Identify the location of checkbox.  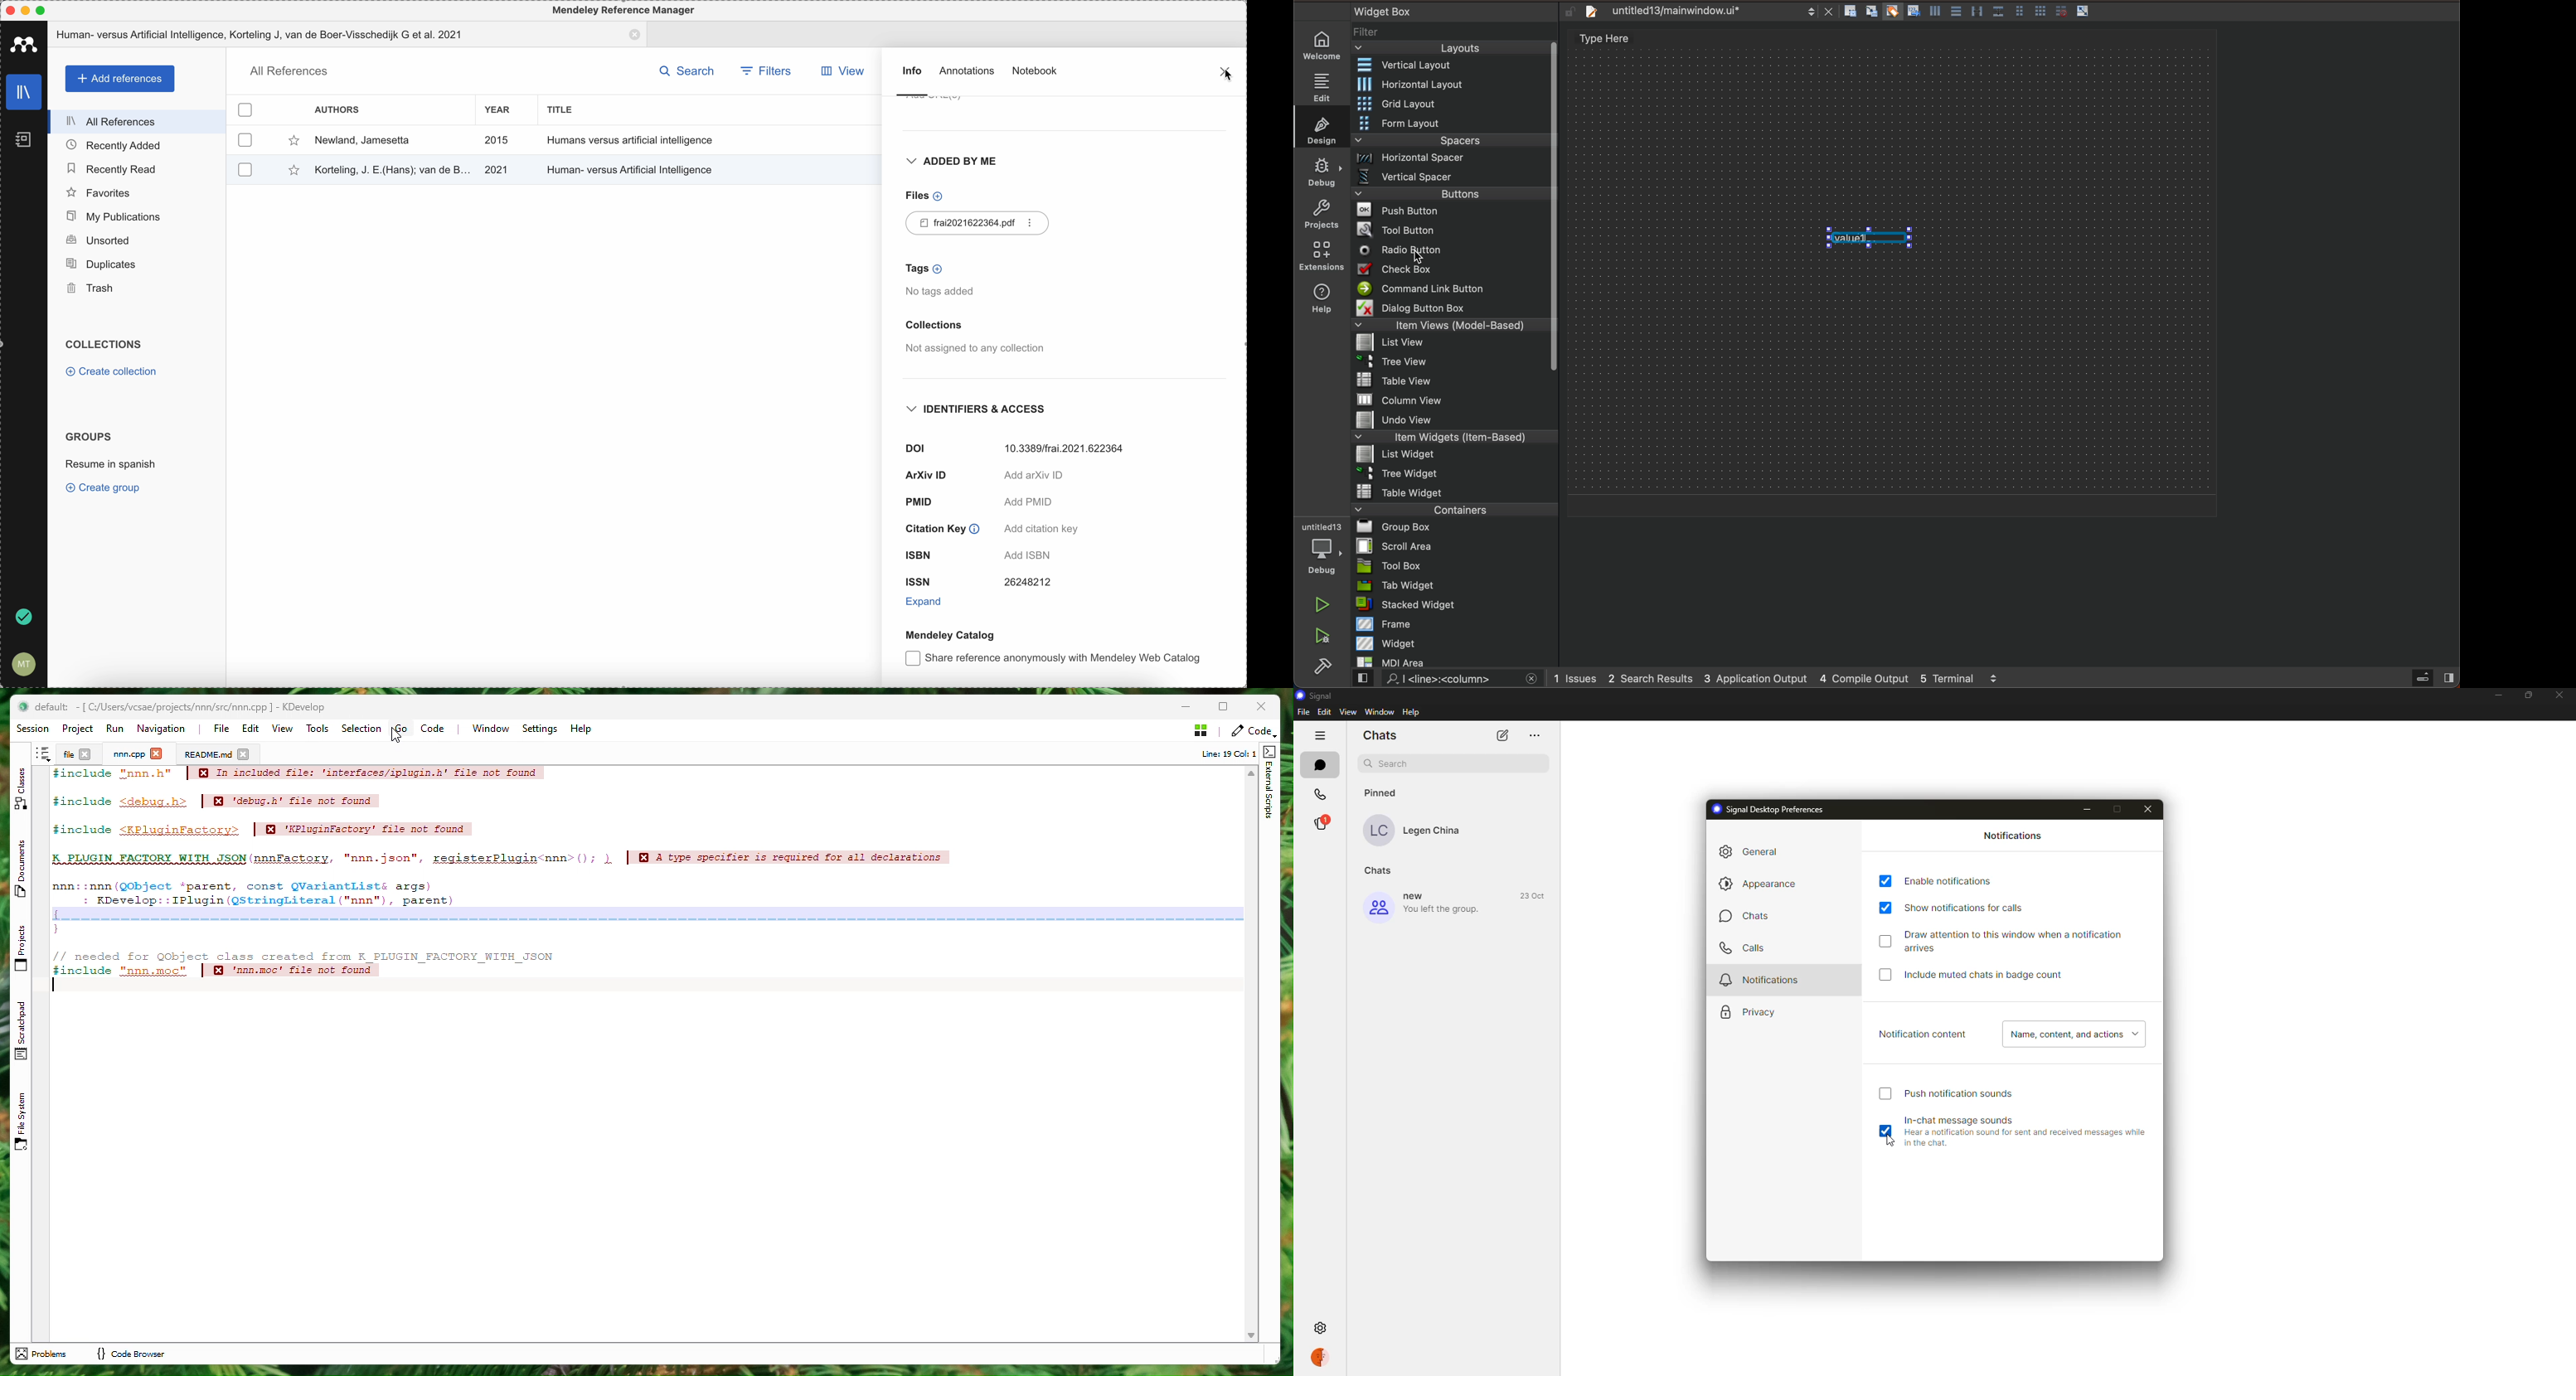
(246, 108).